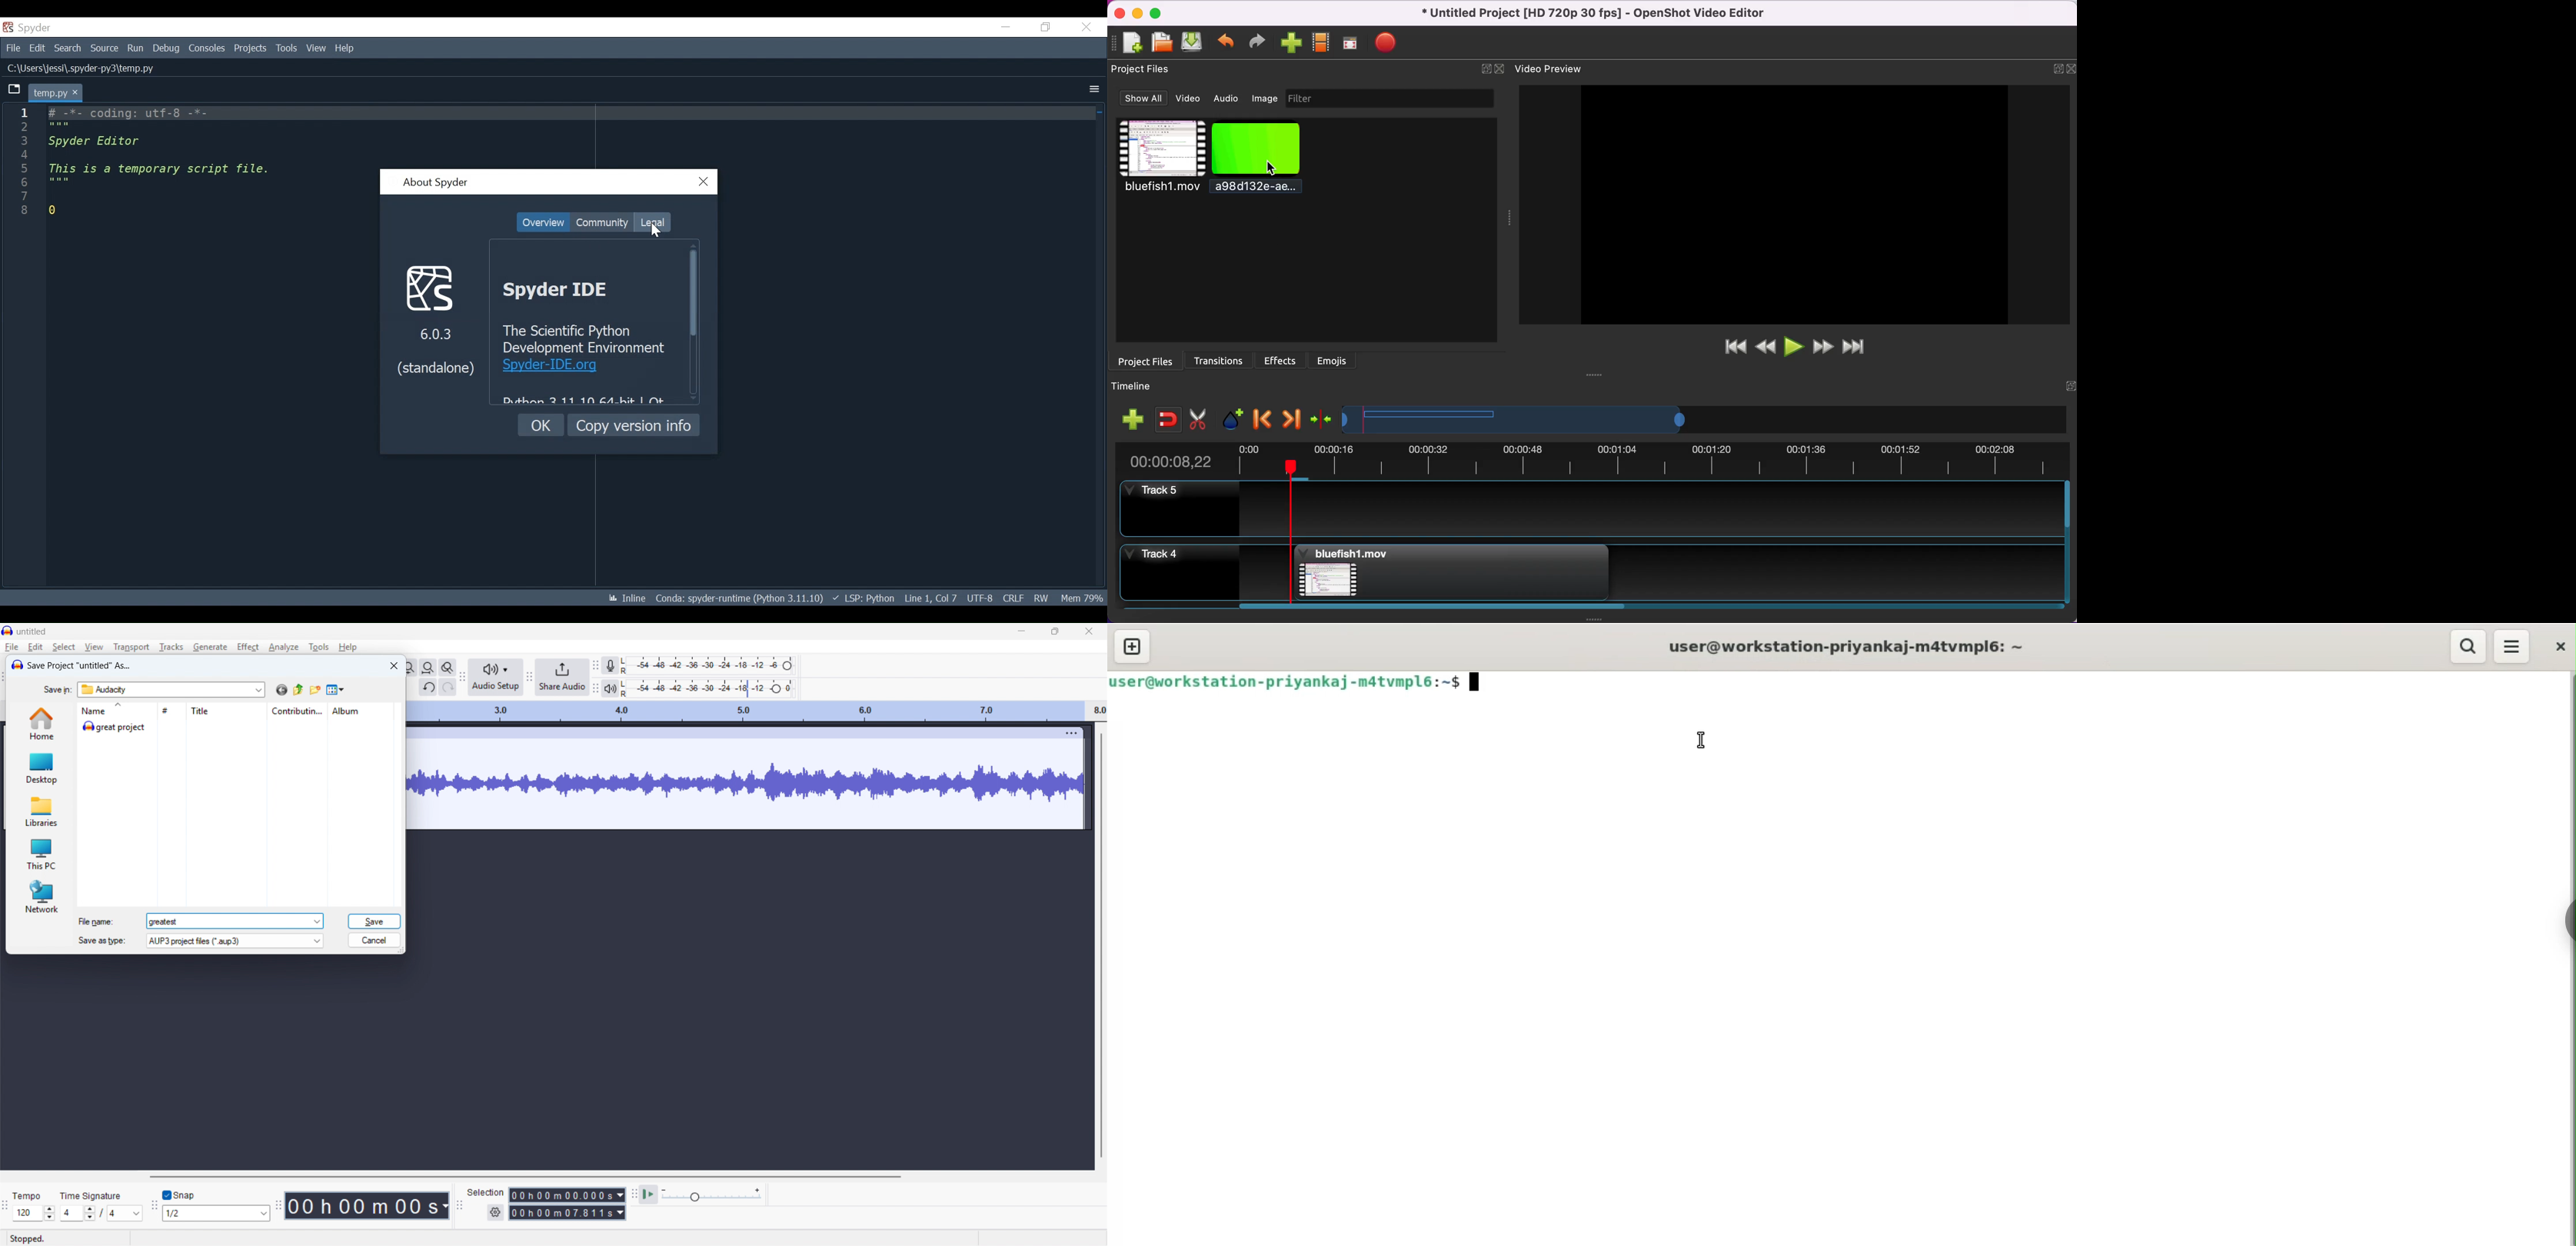  Describe the element at coordinates (360, 710) in the screenshot. I see `album` at that location.